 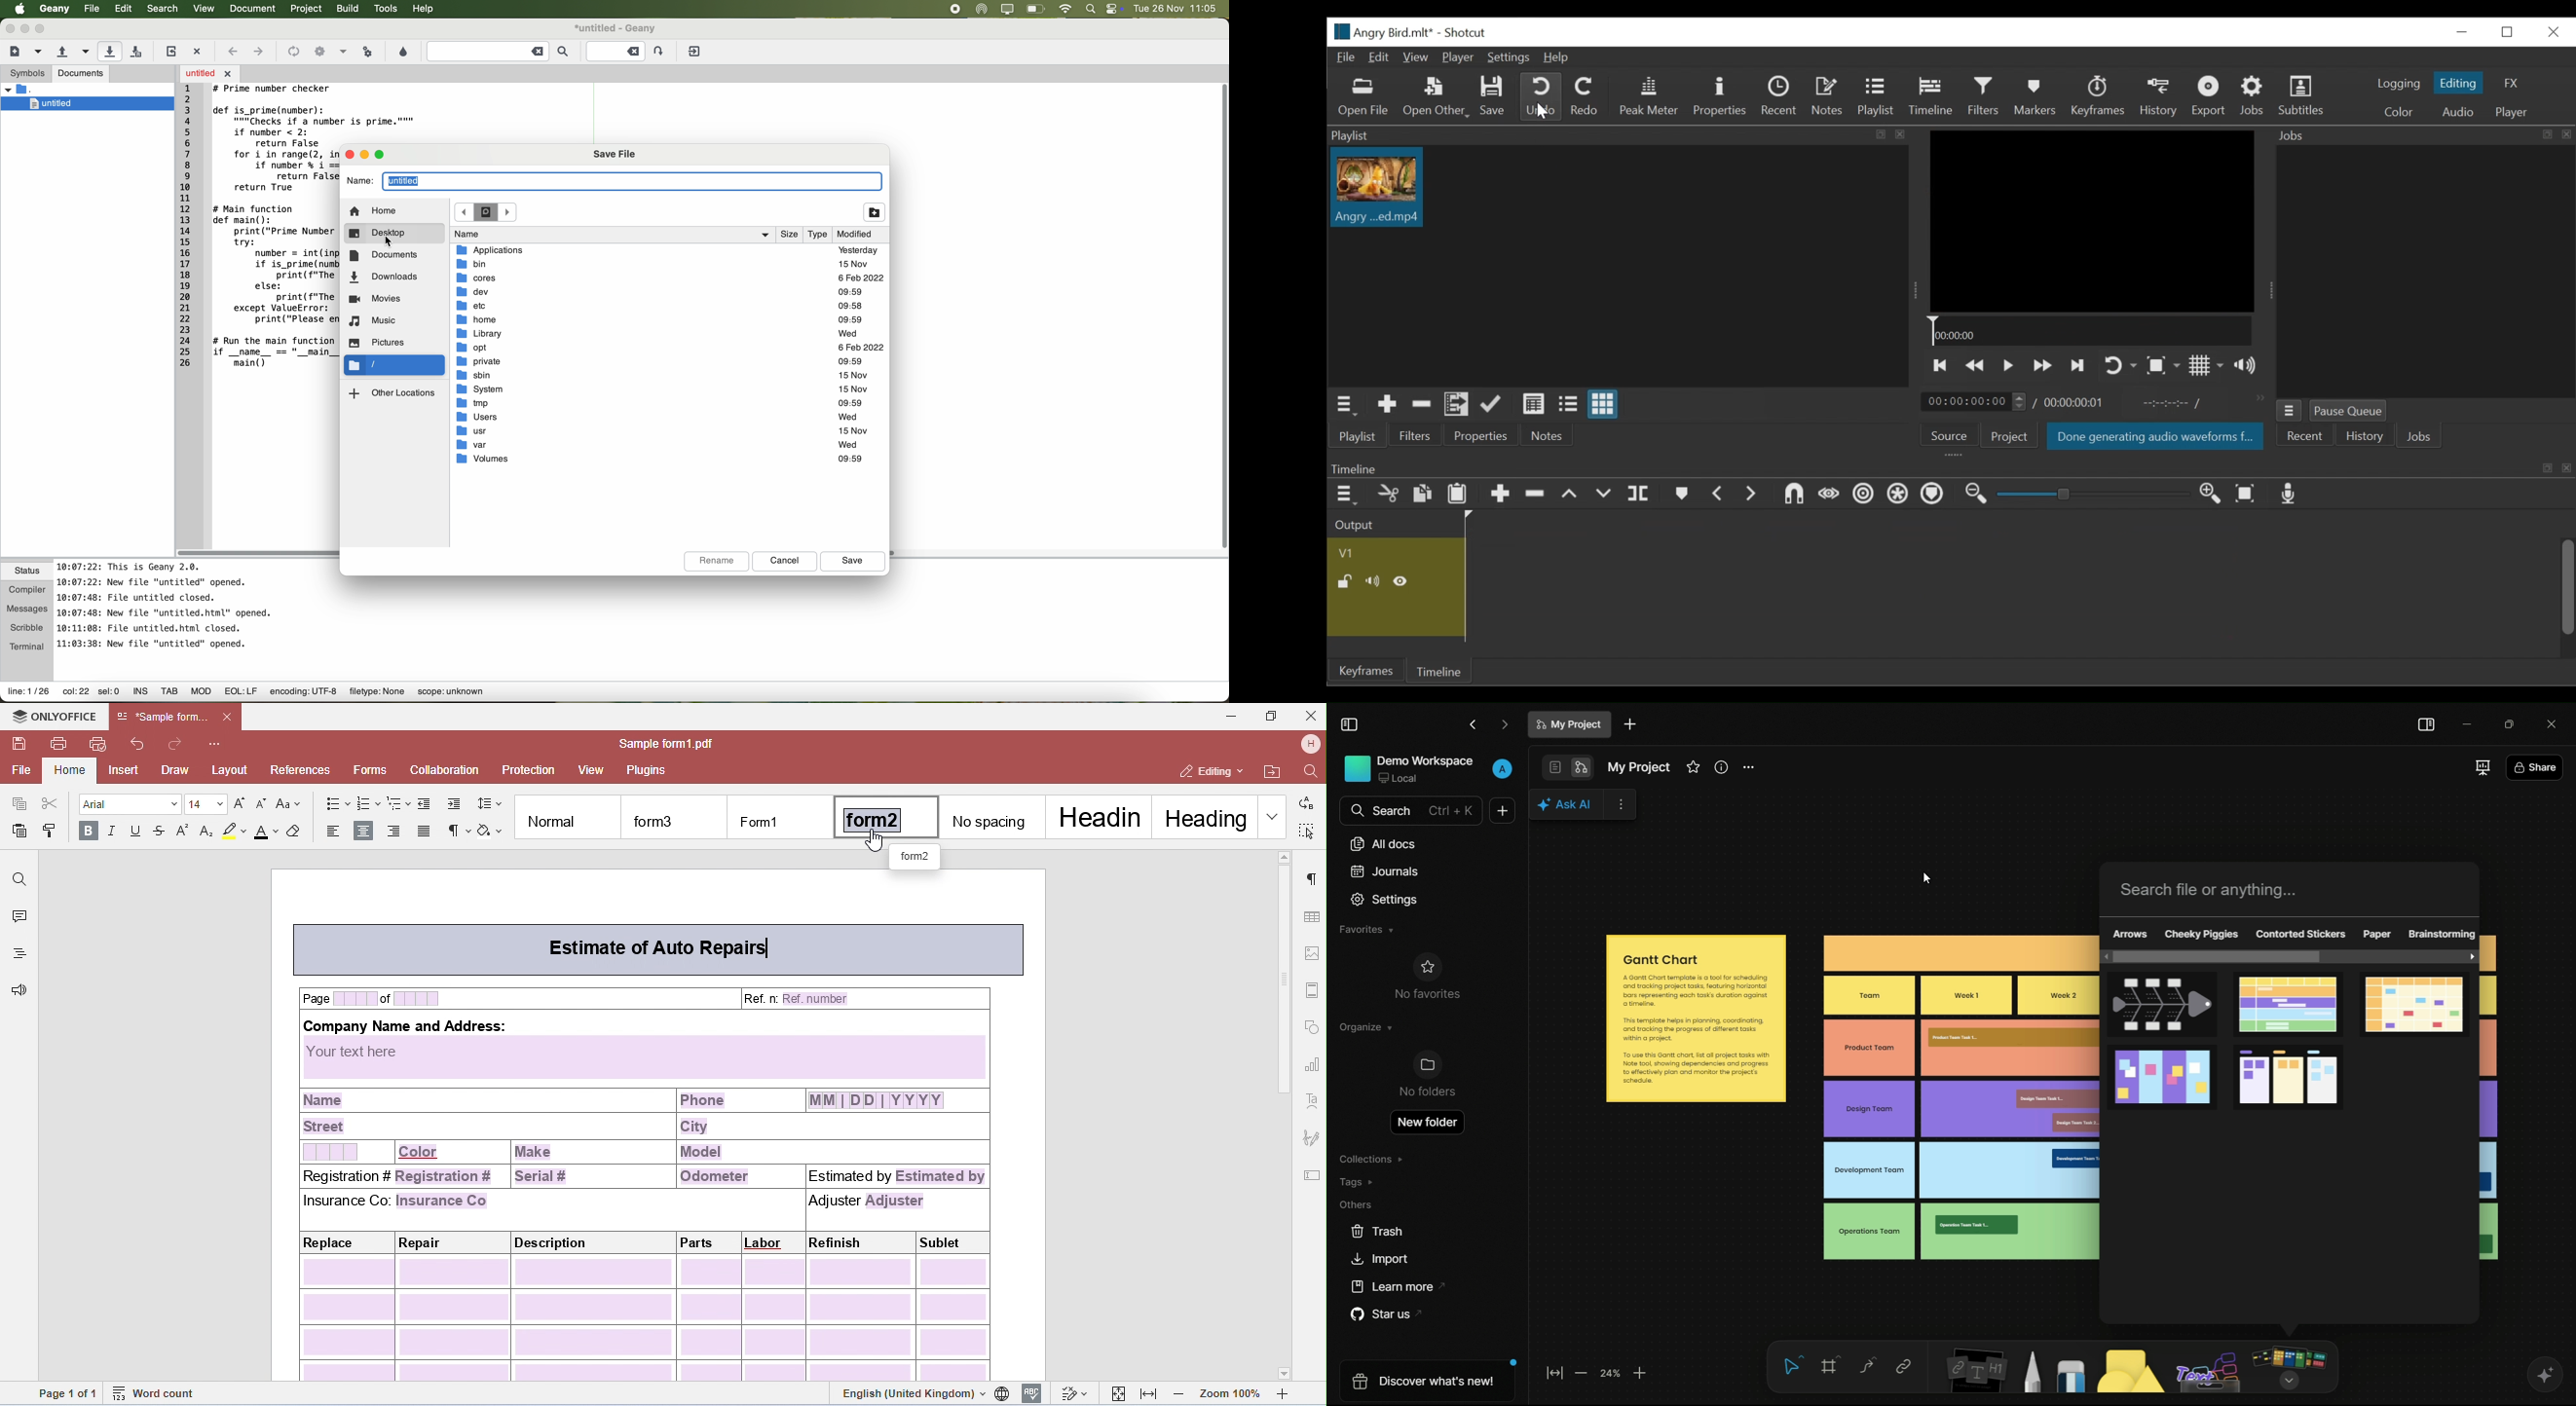 I want to click on Peak Meter, so click(x=1650, y=96).